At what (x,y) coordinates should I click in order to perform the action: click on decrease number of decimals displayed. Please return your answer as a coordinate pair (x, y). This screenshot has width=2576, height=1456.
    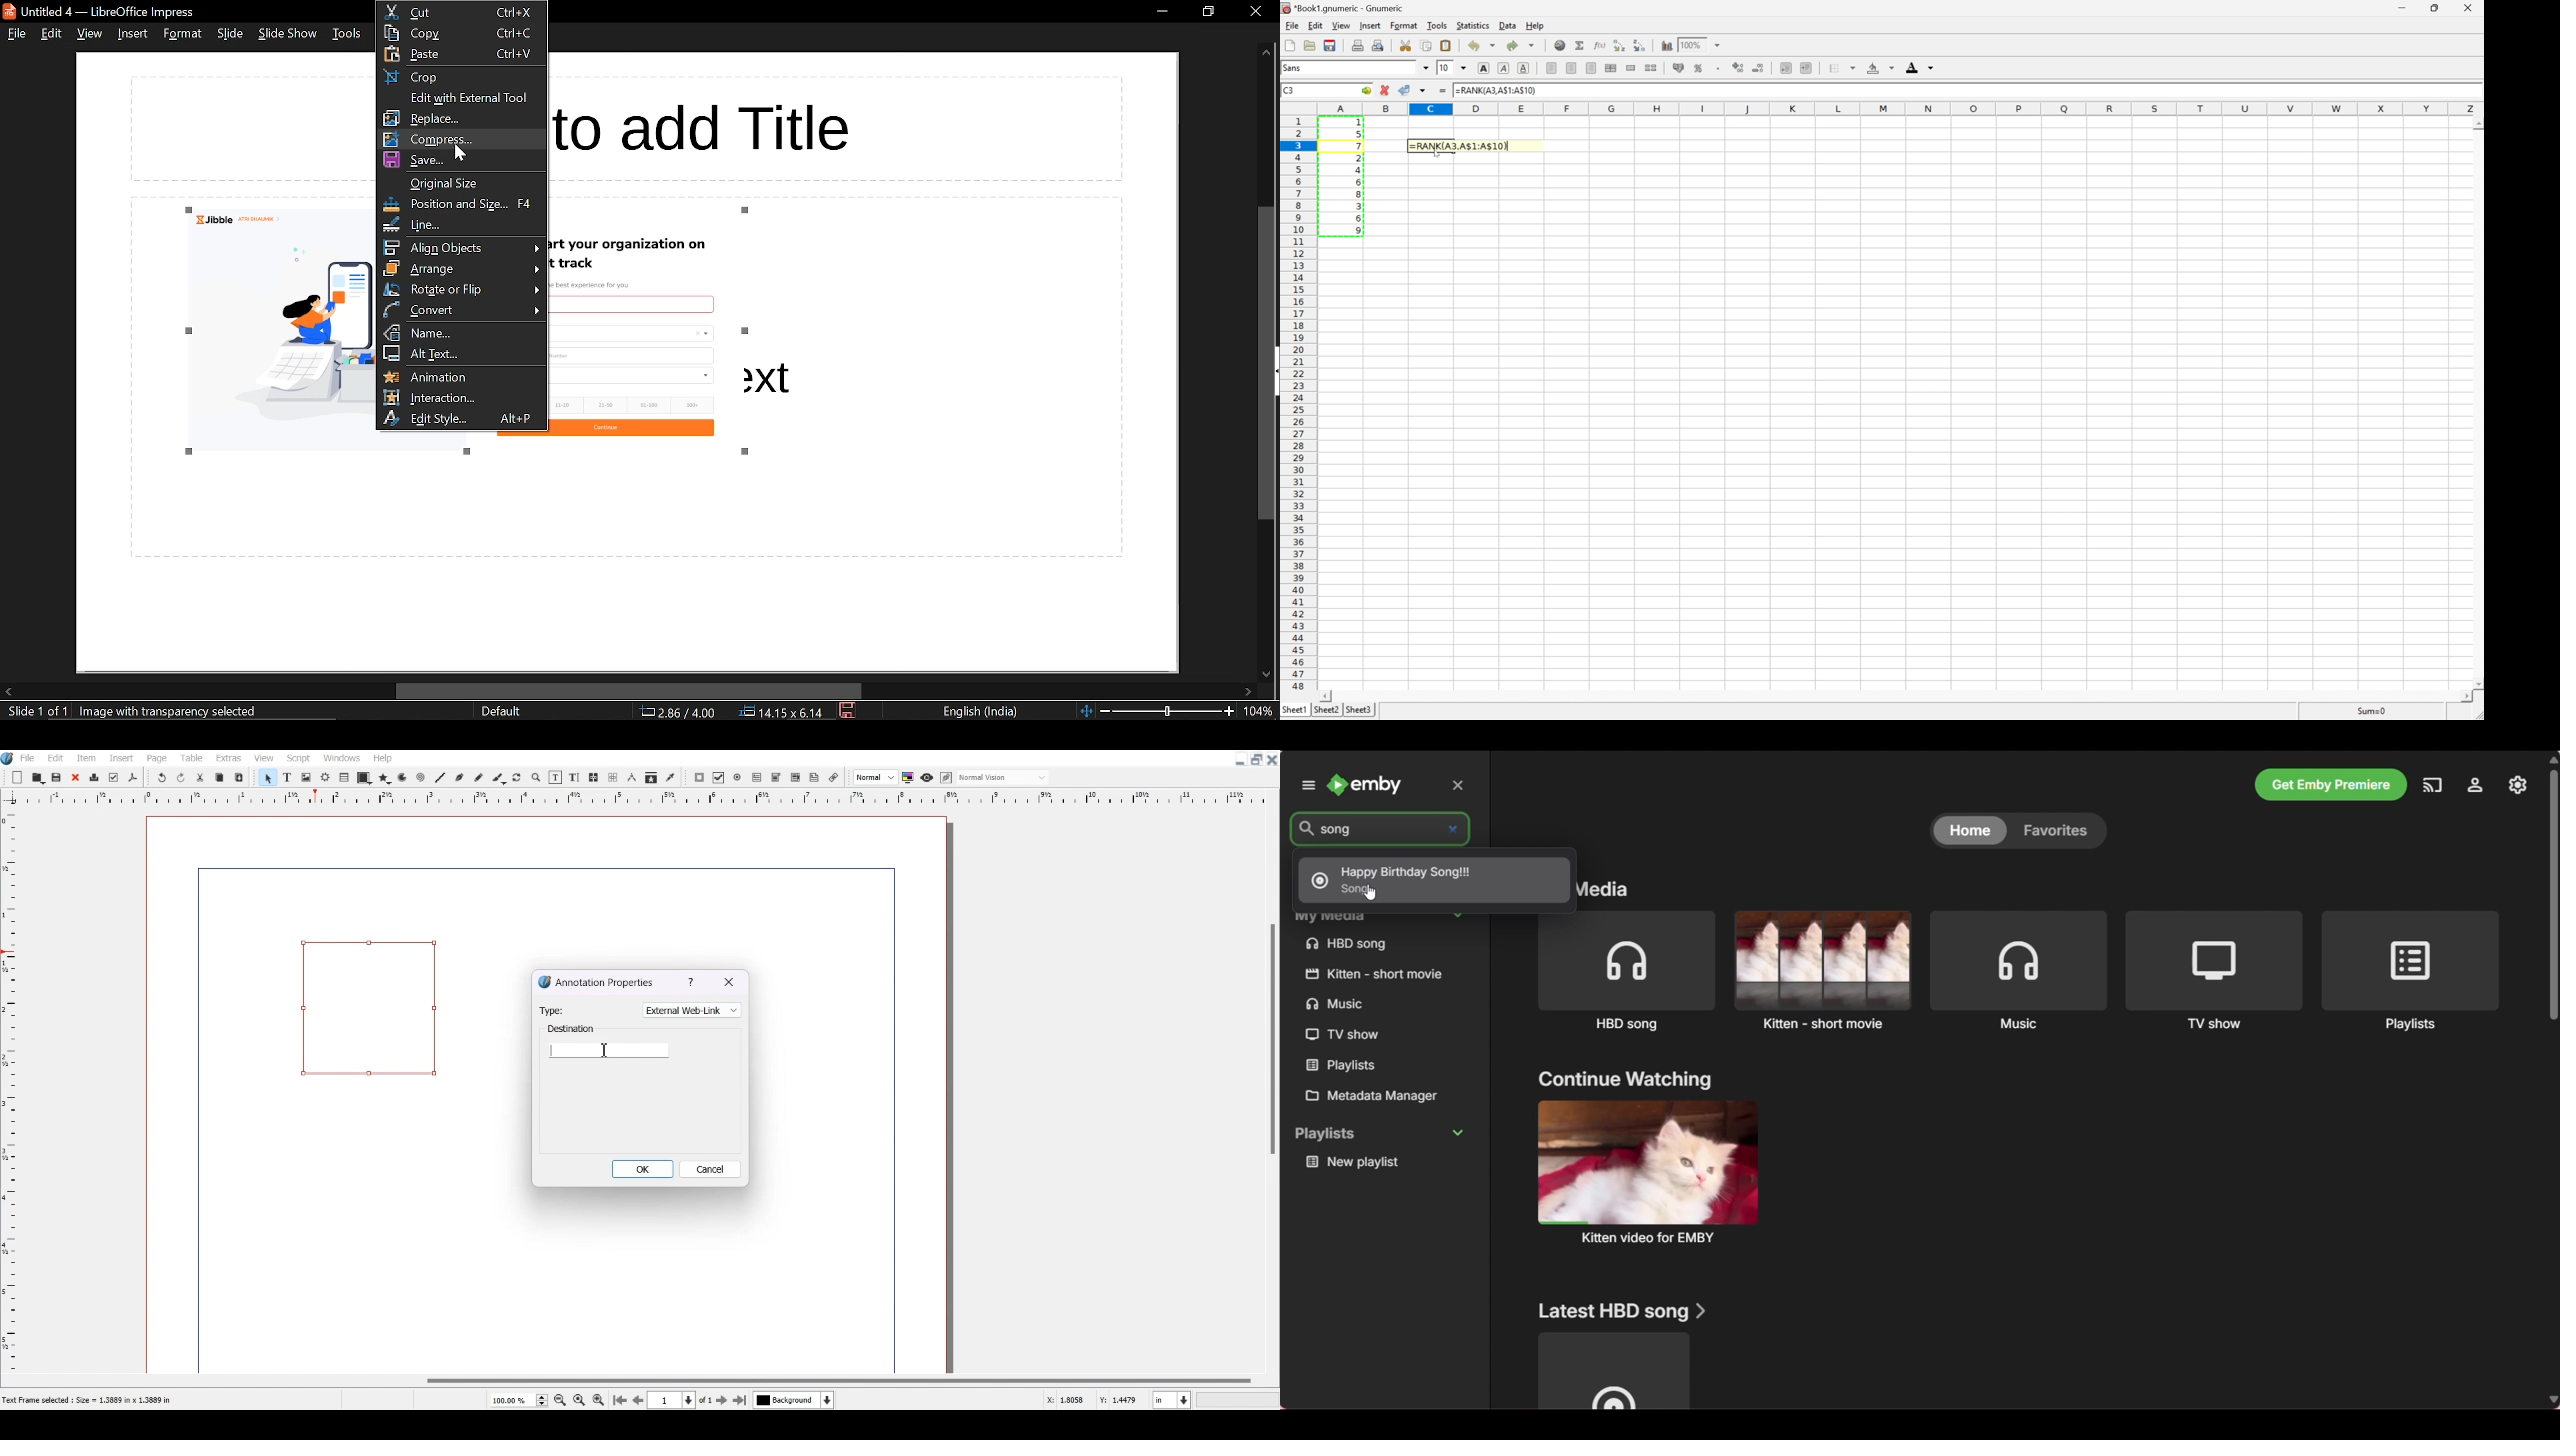
    Looking at the image, I should click on (1760, 68).